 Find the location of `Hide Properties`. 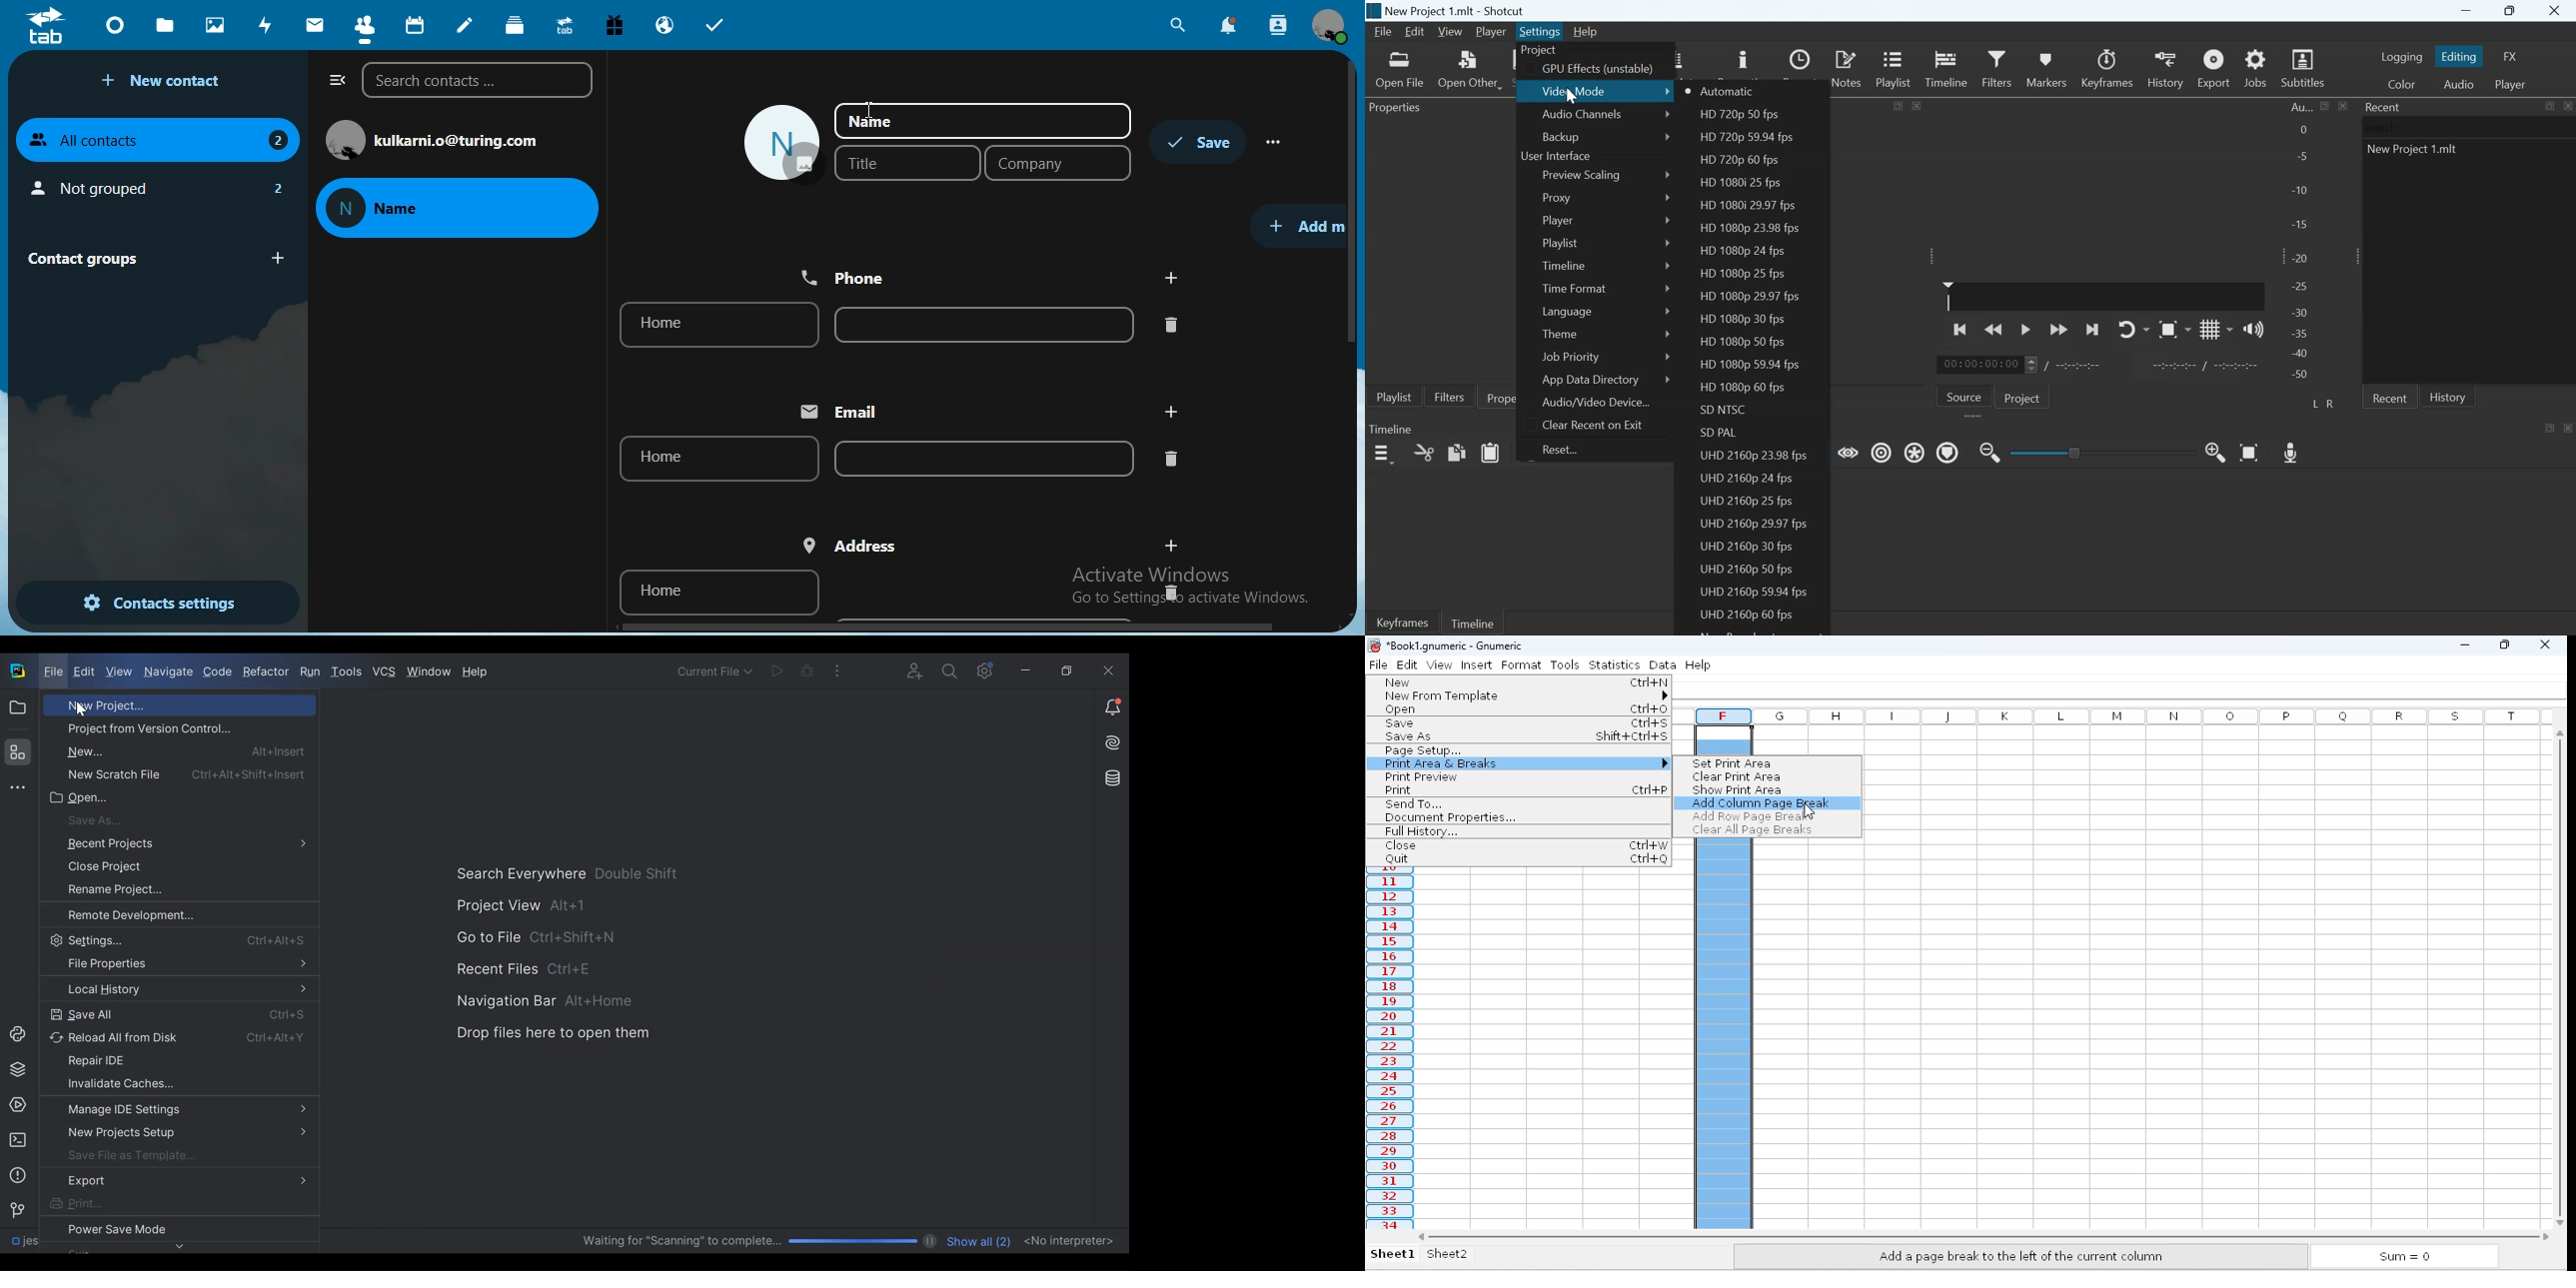

Hide Properties is located at coordinates (177, 964).